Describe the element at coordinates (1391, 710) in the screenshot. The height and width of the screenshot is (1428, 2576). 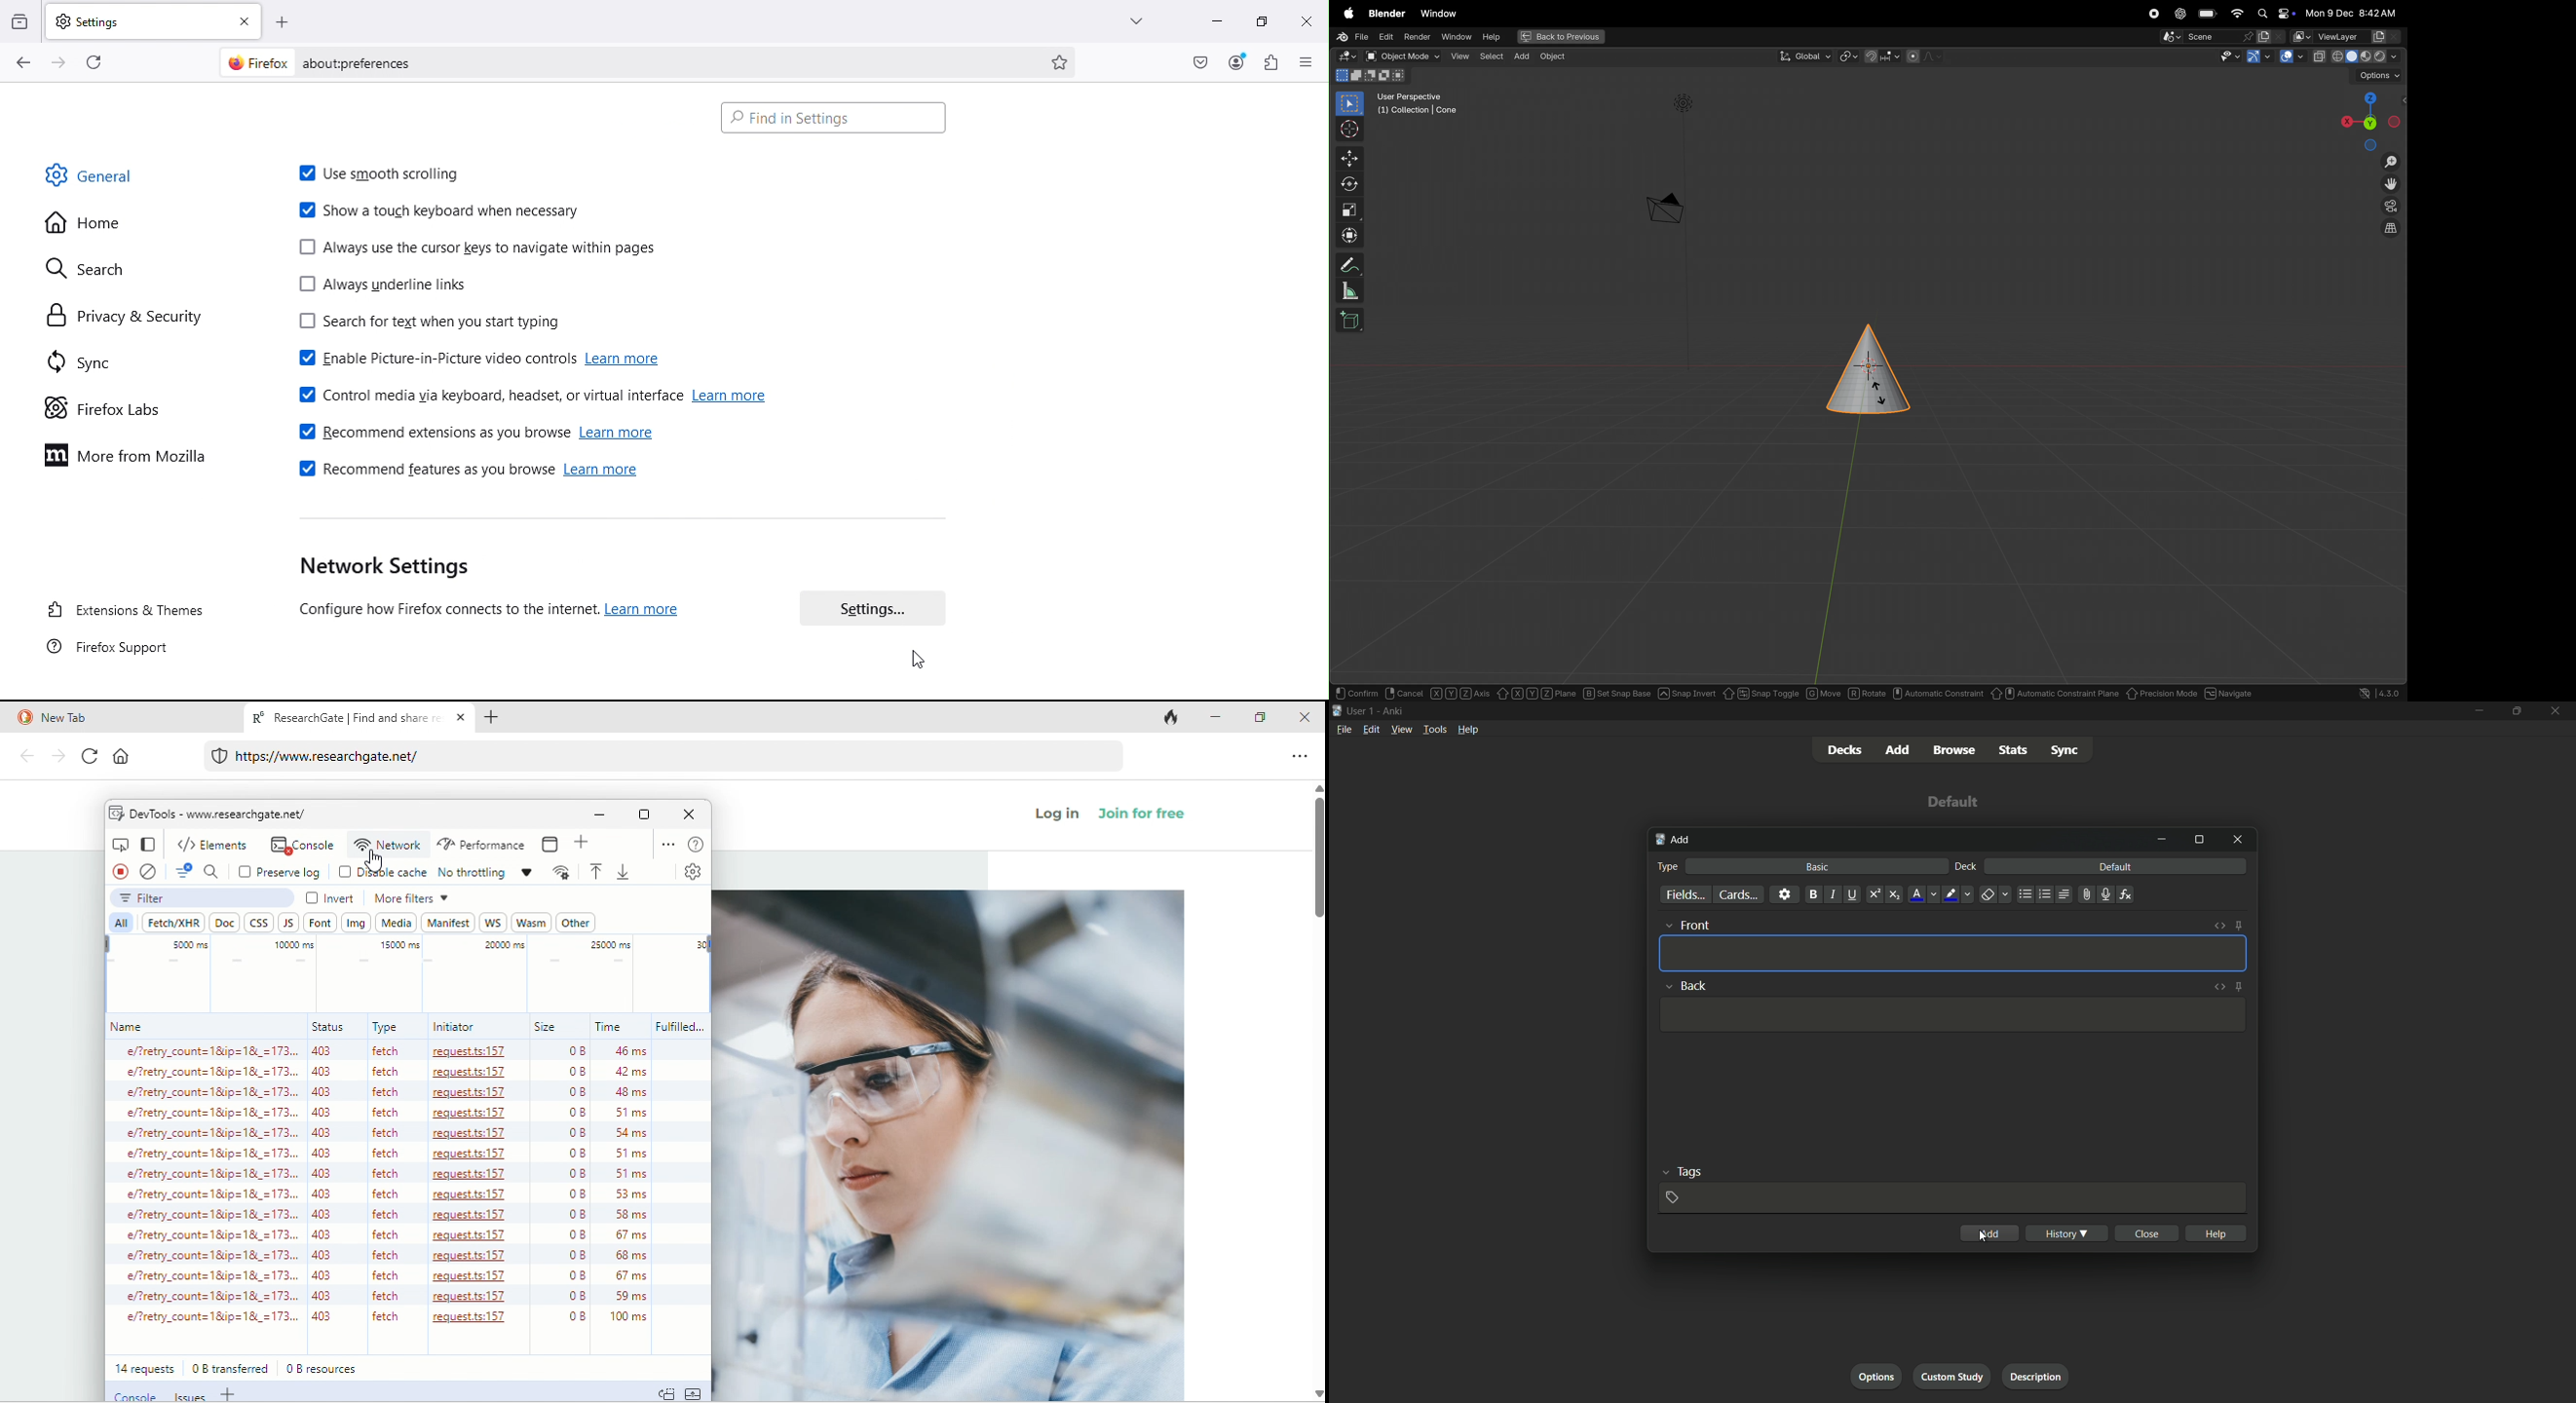
I see `Ankri` at that location.